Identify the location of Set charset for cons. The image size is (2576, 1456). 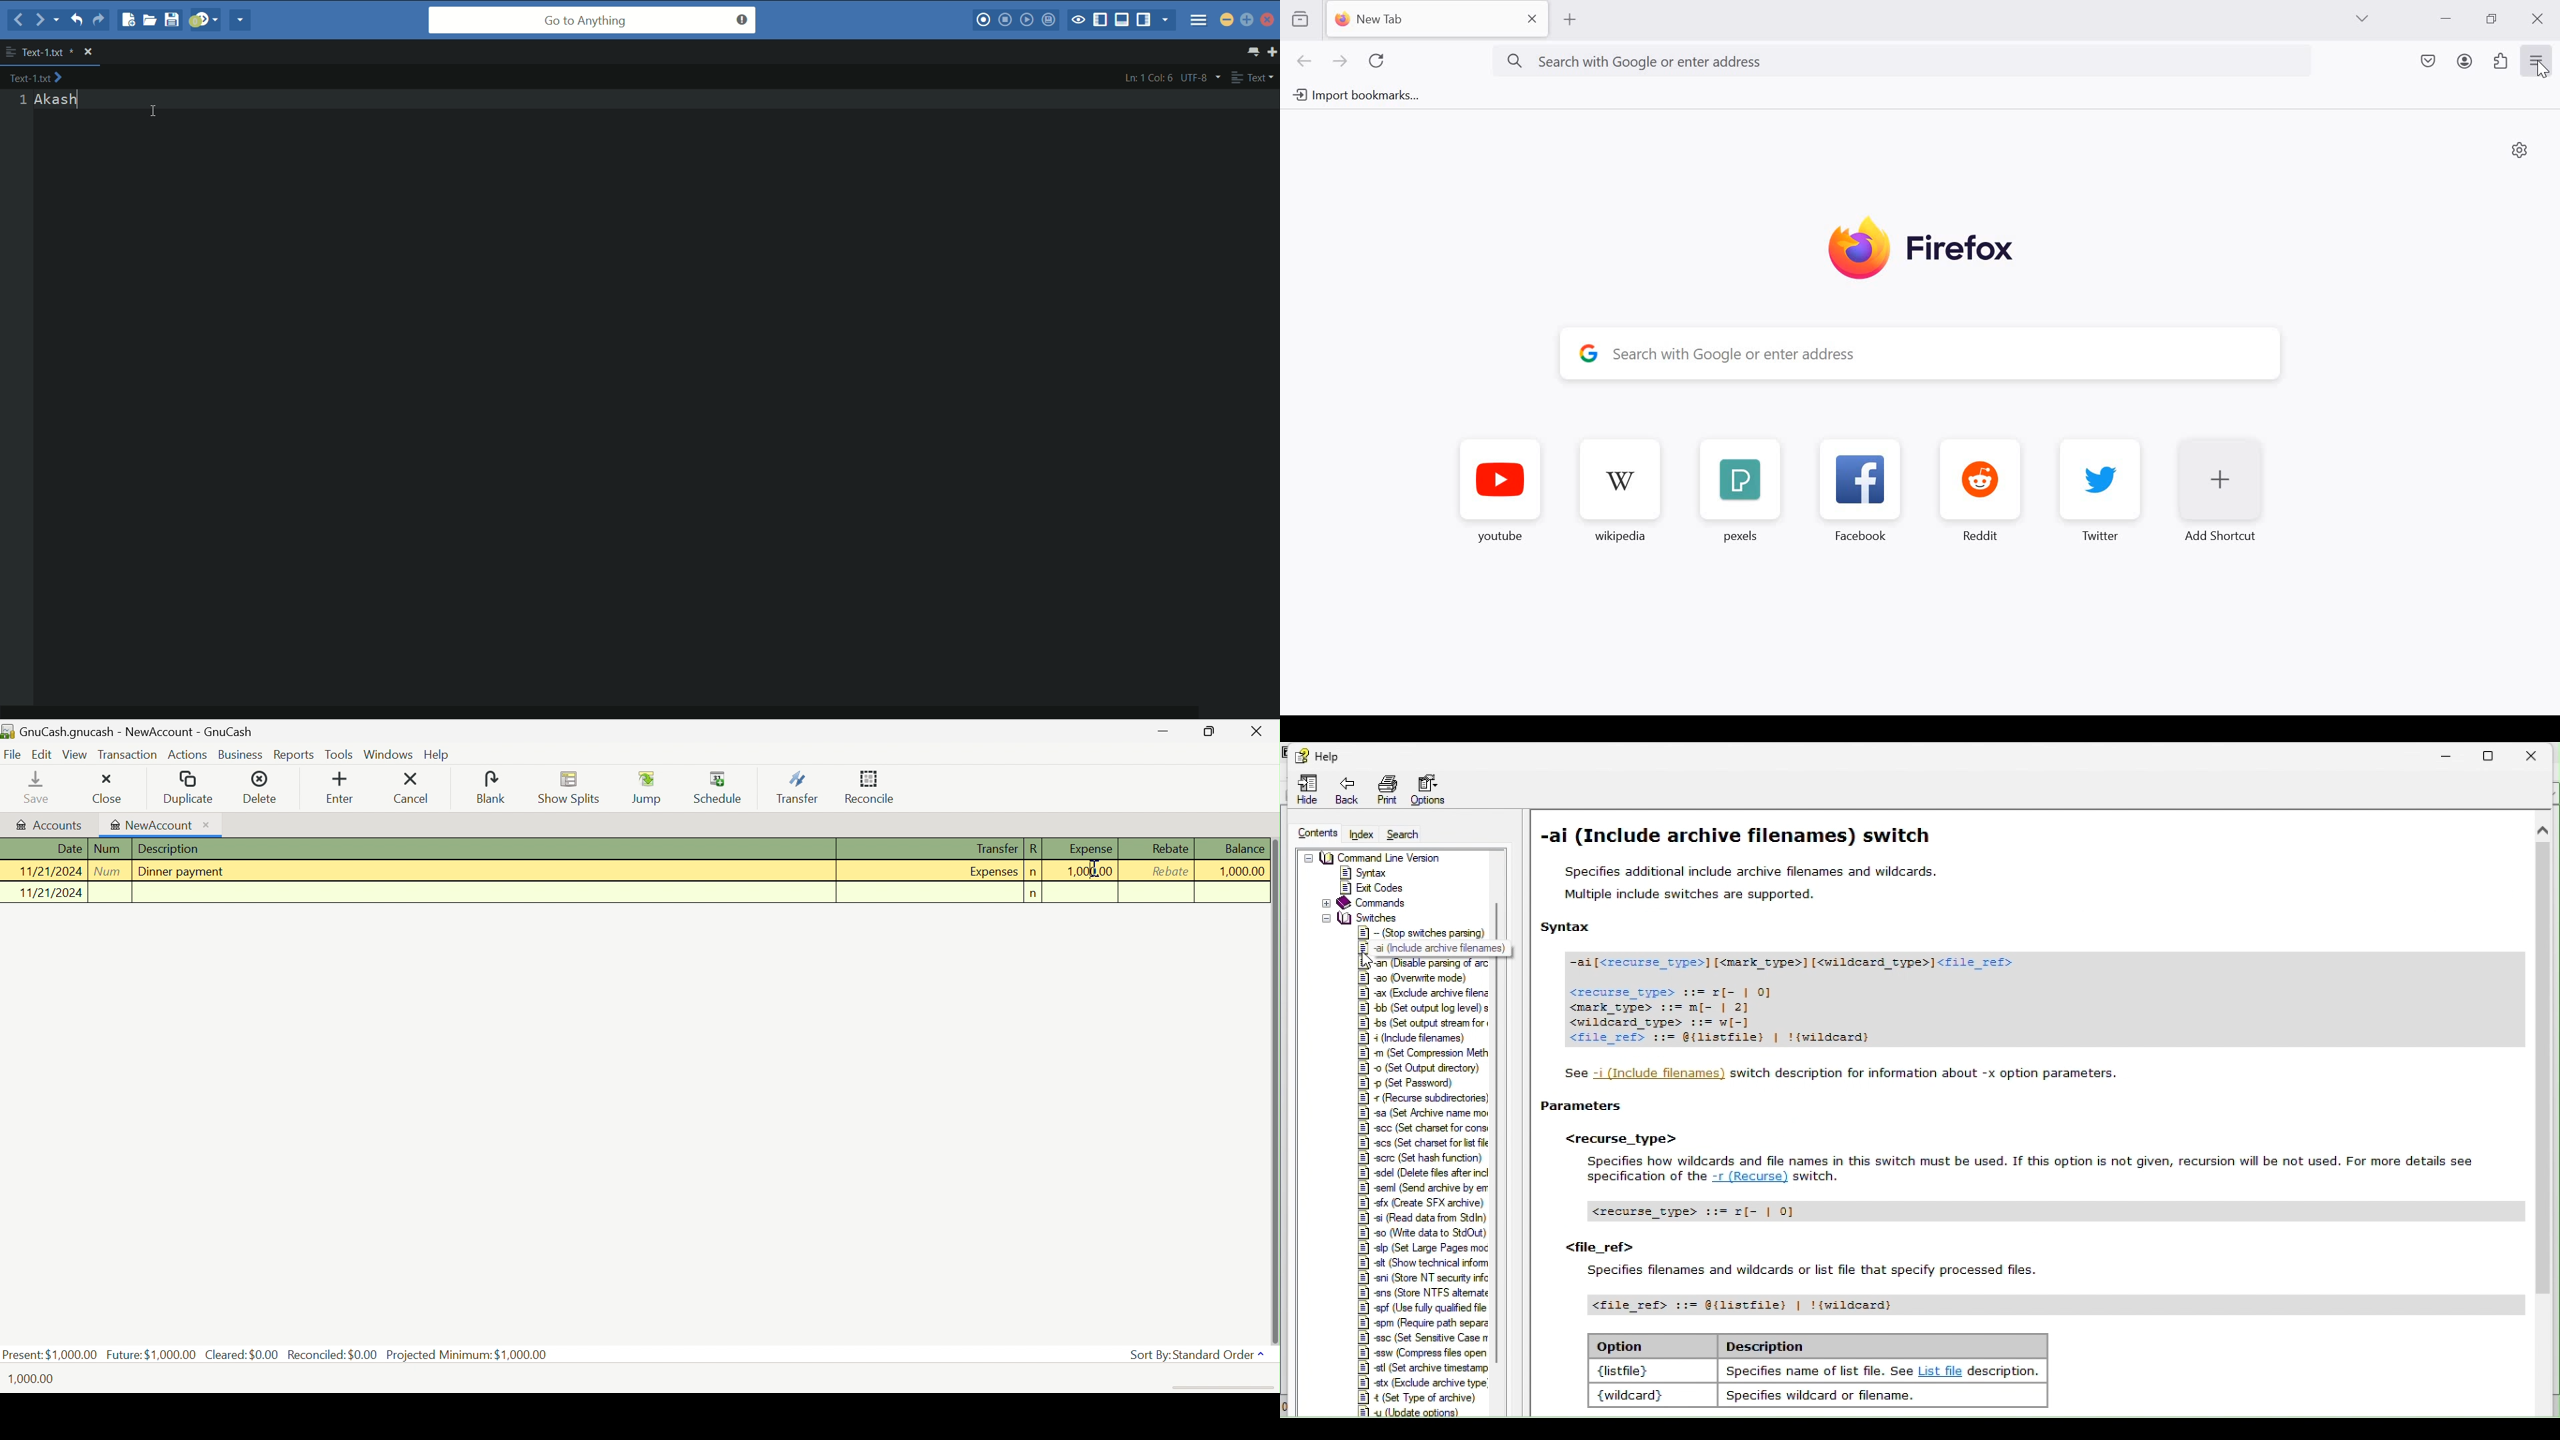
(1423, 1126).